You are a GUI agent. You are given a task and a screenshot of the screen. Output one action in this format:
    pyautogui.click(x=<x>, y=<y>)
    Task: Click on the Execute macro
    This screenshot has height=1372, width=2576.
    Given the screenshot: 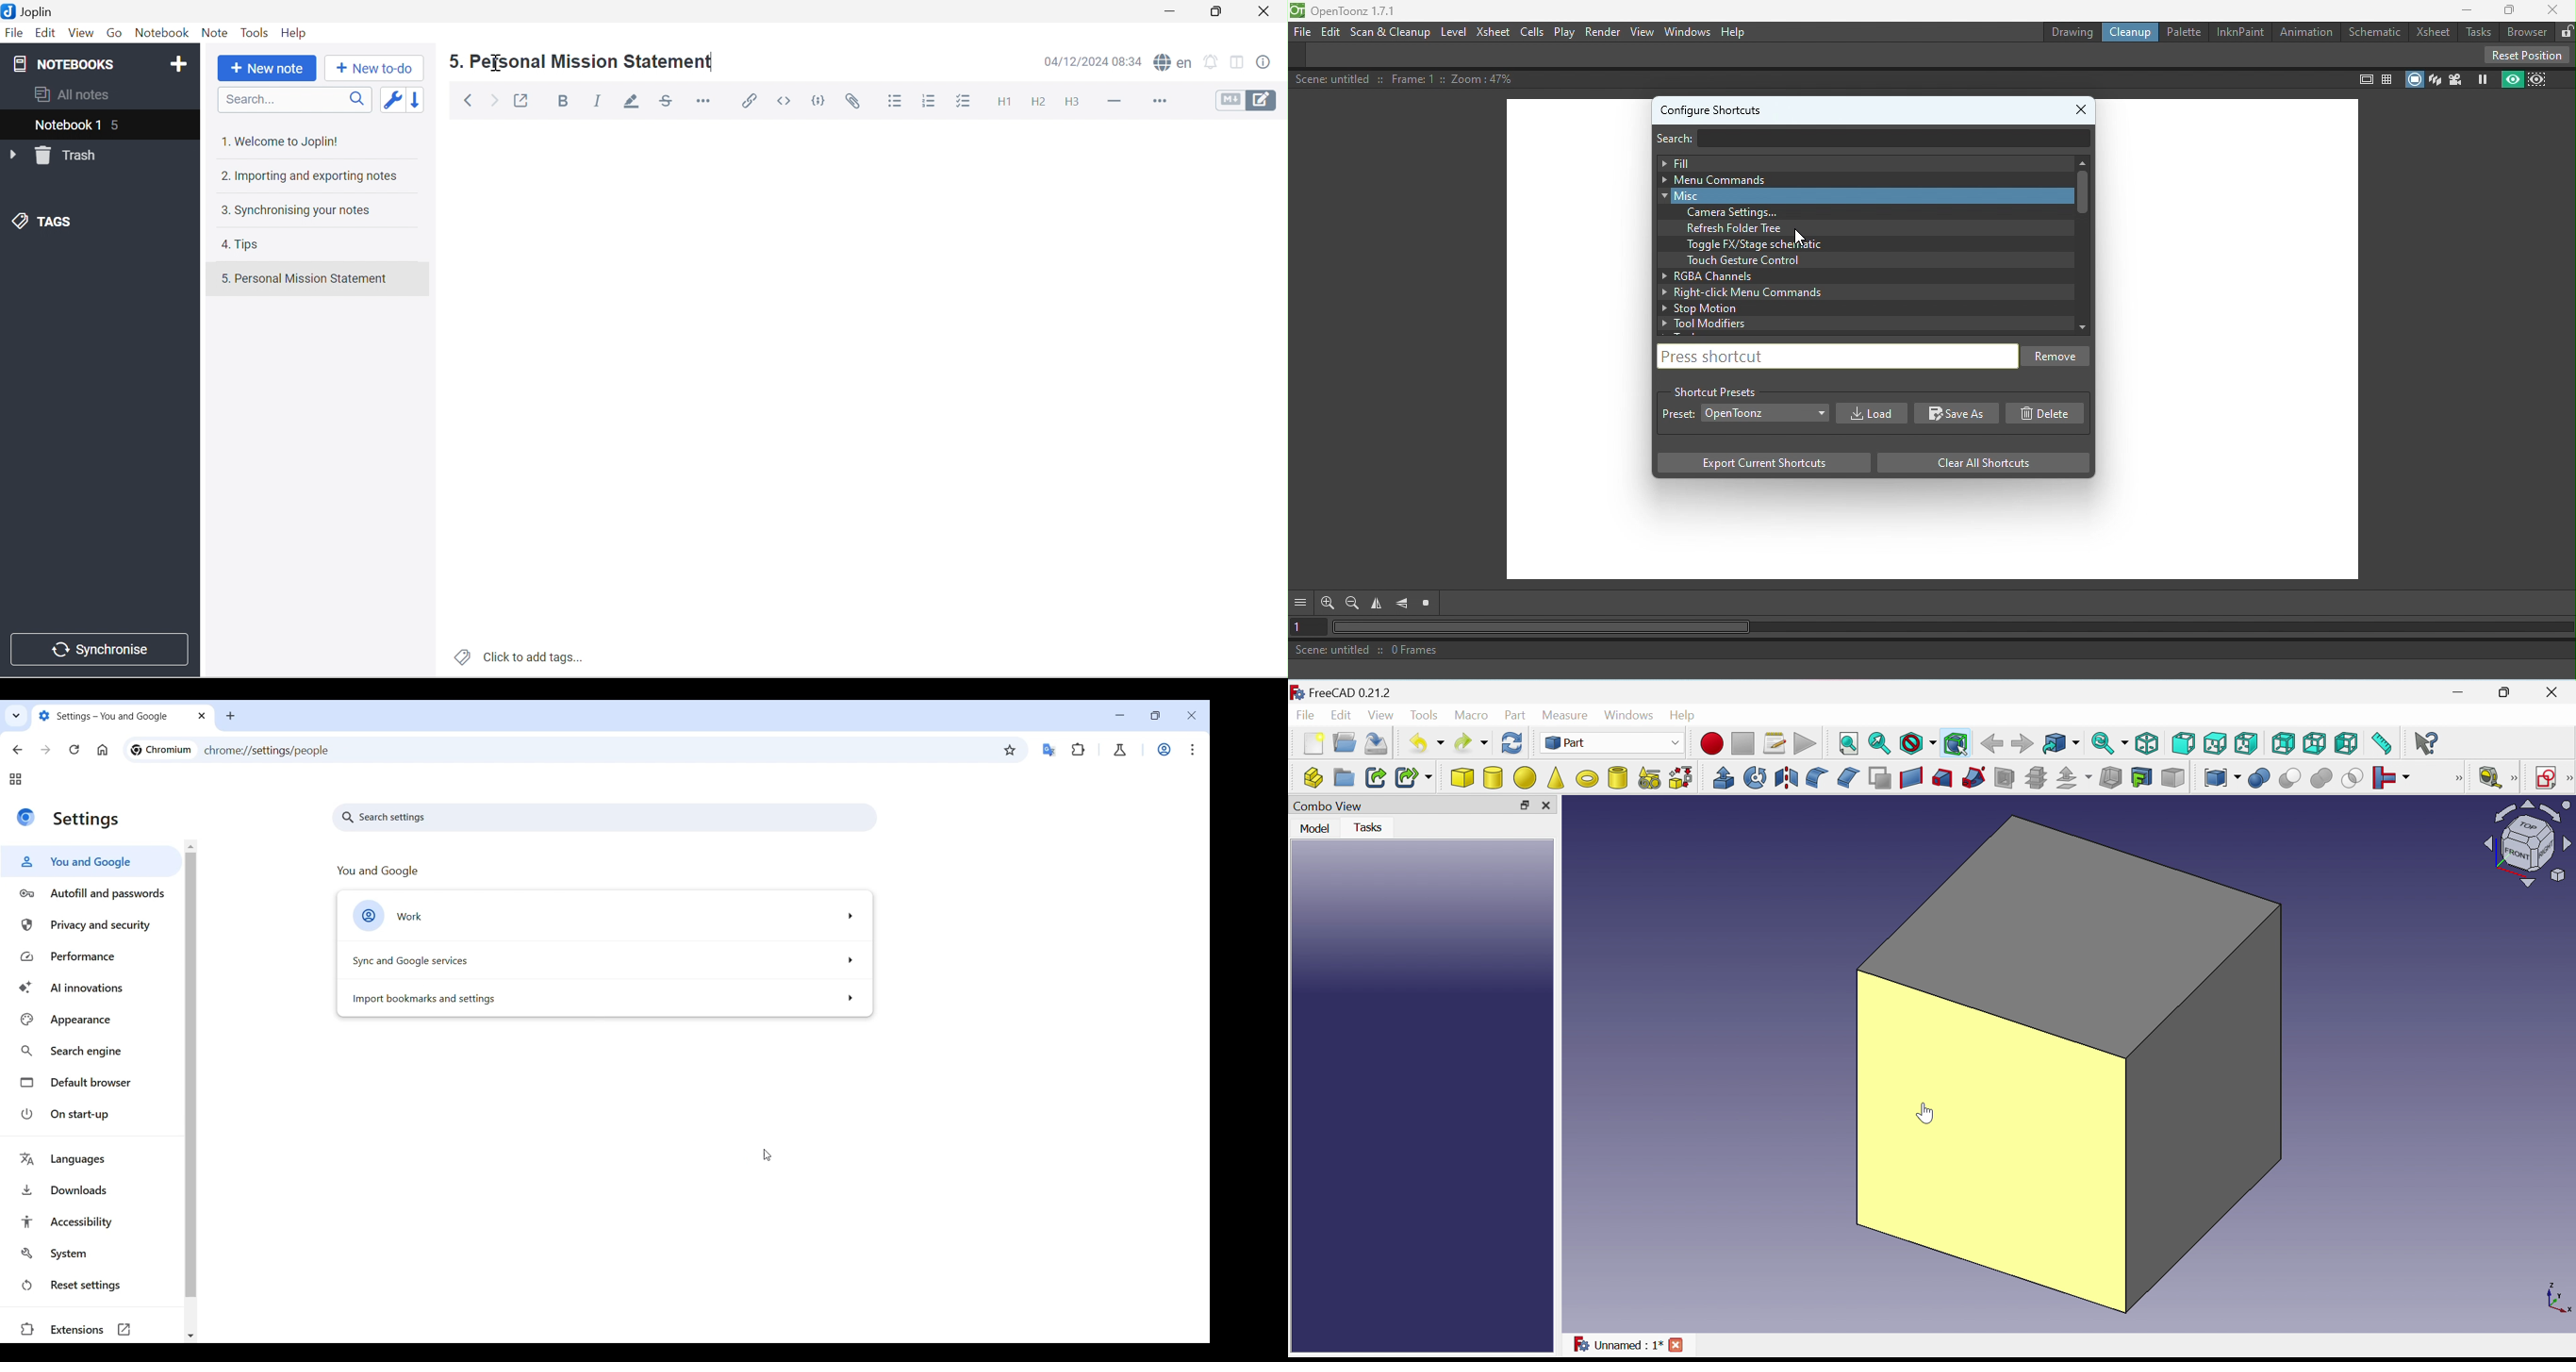 What is the action you would take?
    pyautogui.click(x=1805, y=744)
    